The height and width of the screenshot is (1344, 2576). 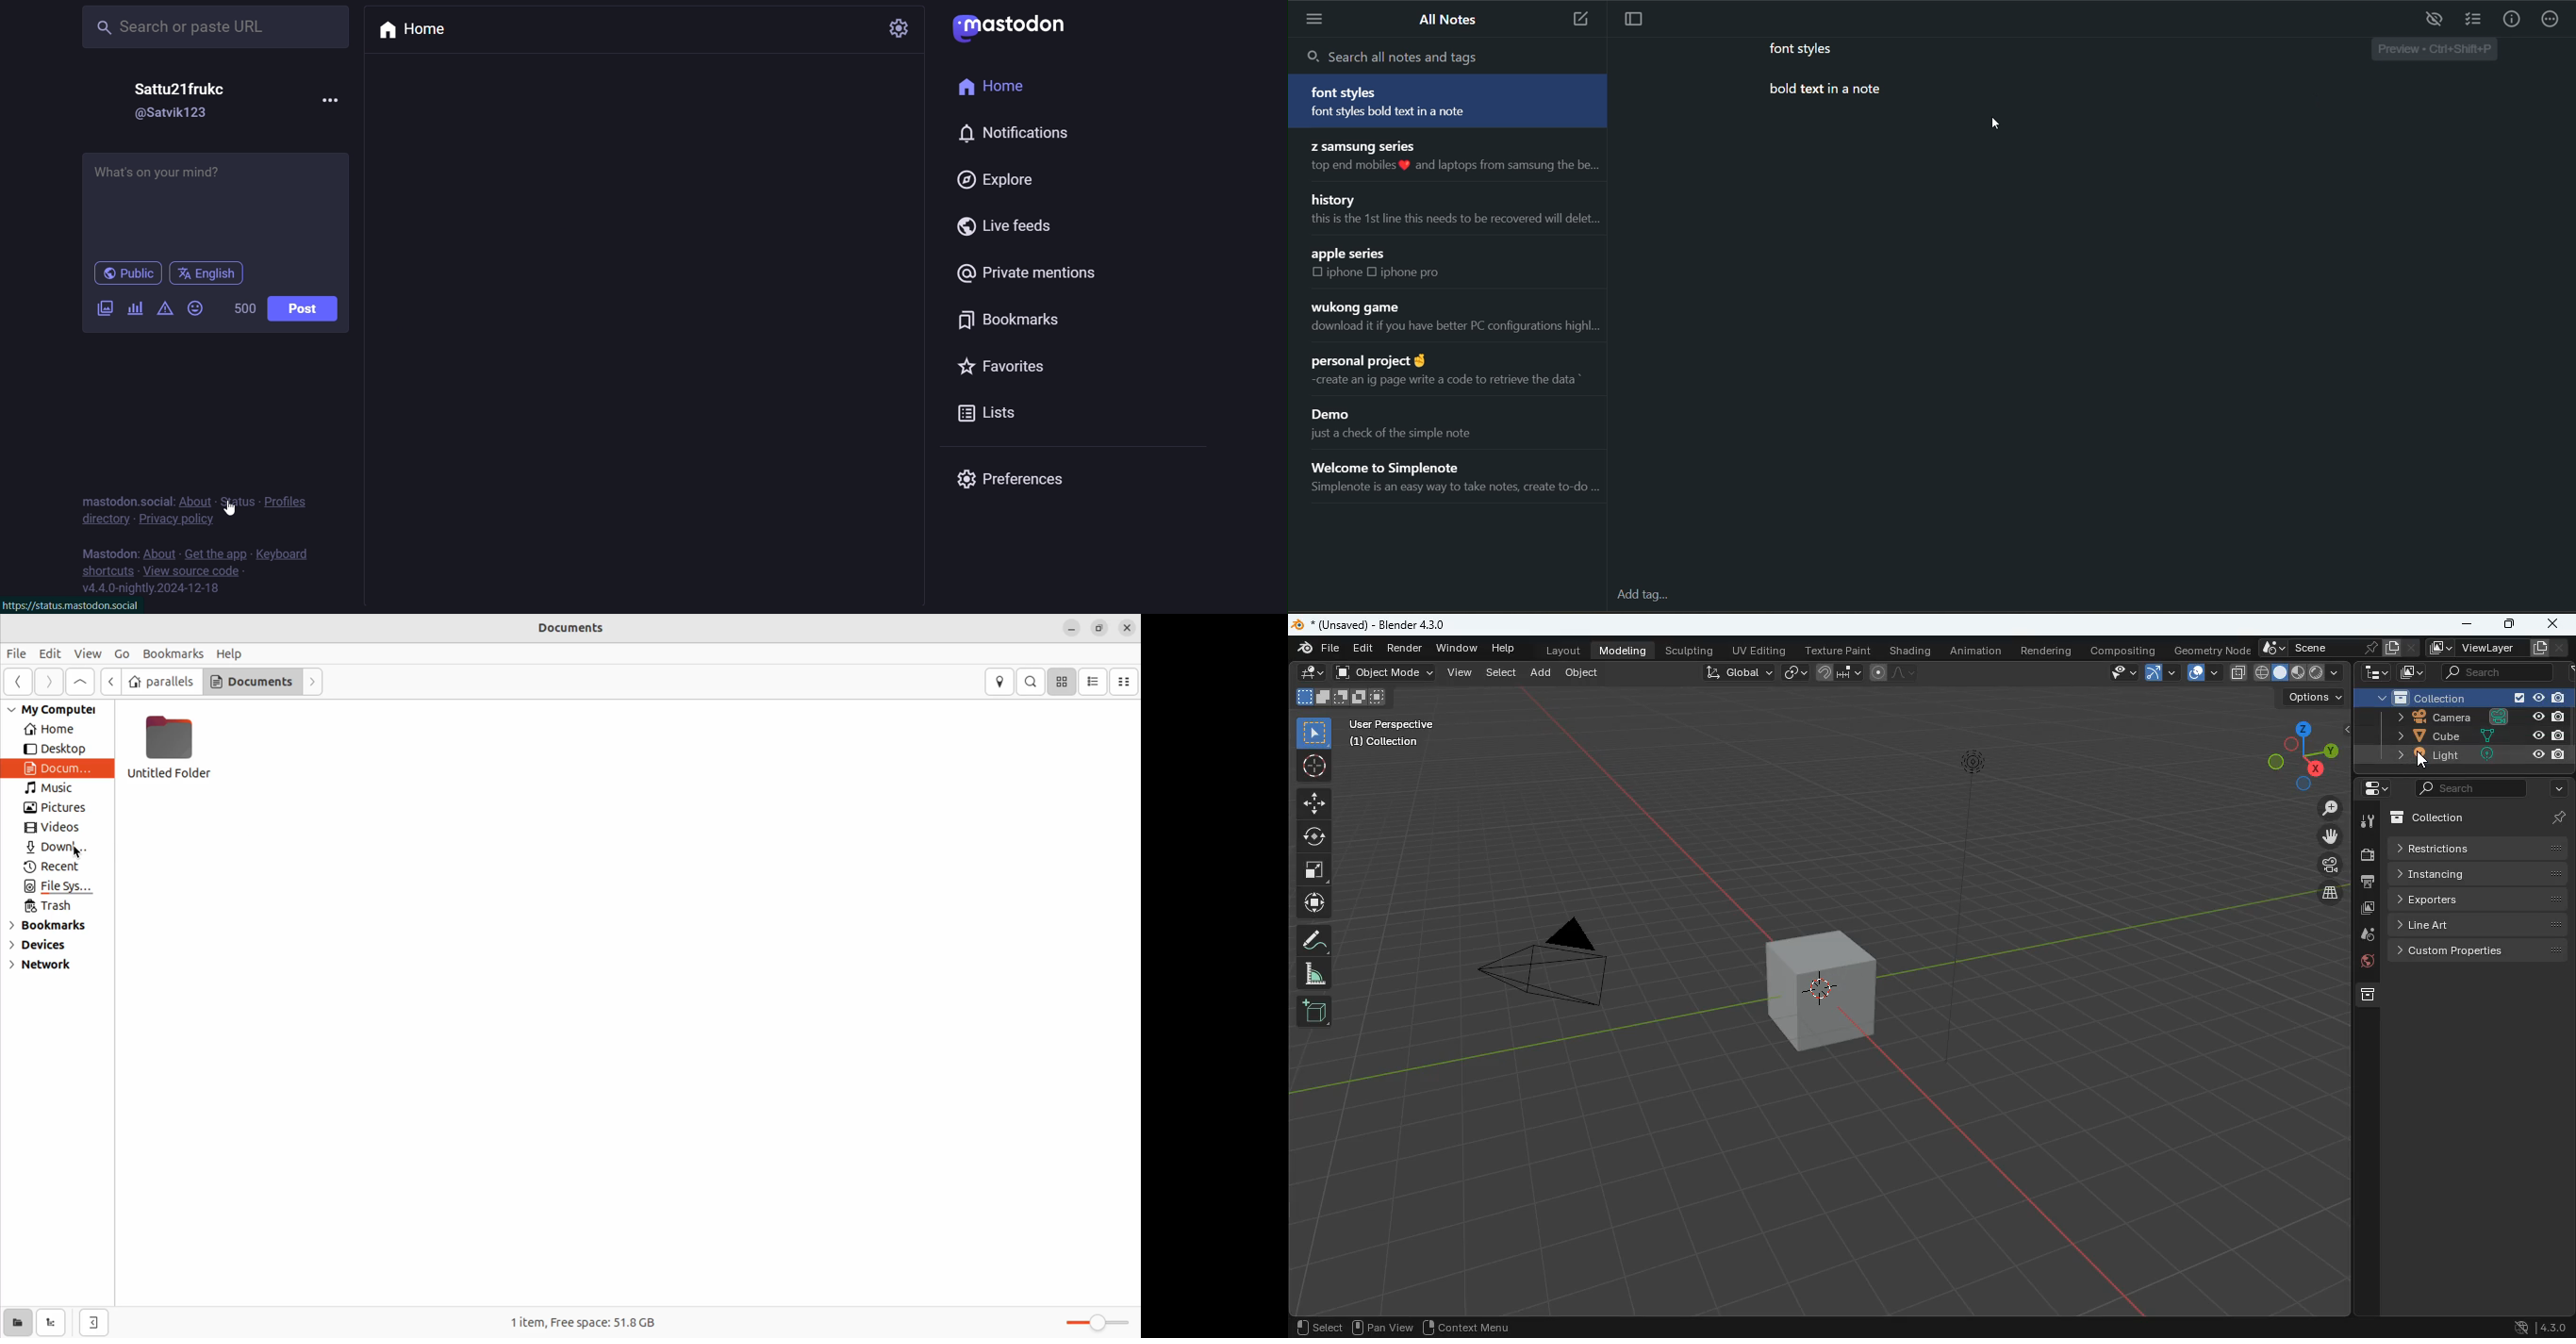 I want to click on directory, so click(x=101, y=520).